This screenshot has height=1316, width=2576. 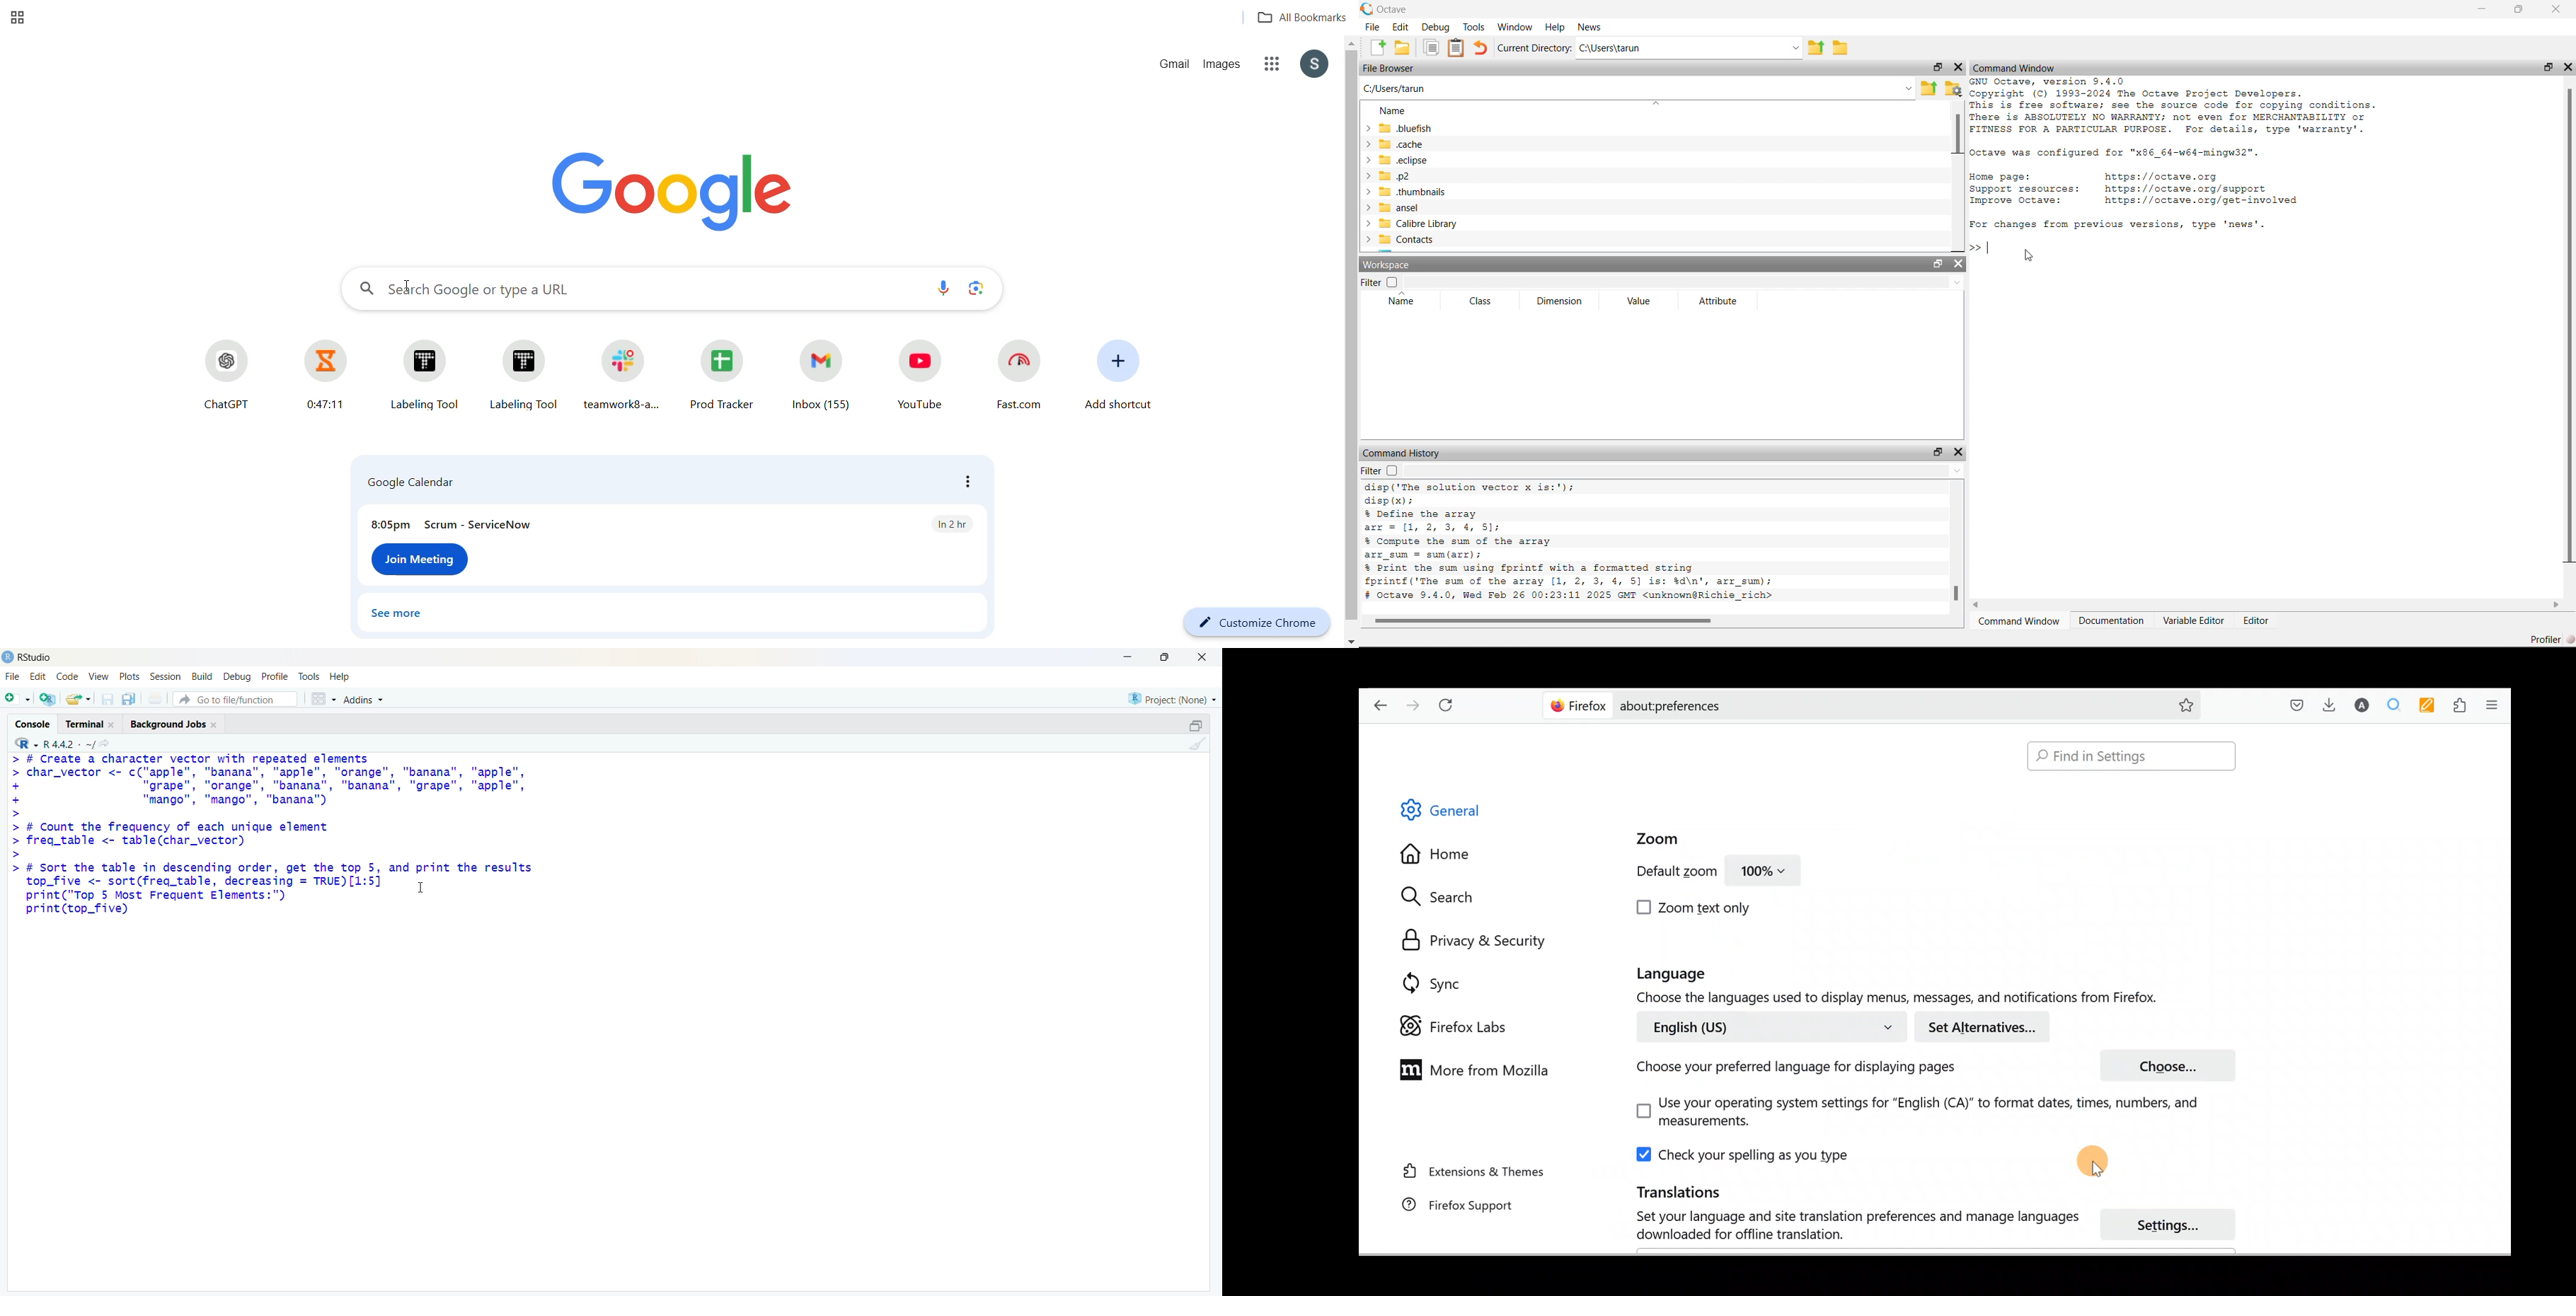 What do you see at coordinates (2132, 756) in the screenshot?
I see `Find in Settings` at bounding box center [2132, 756].